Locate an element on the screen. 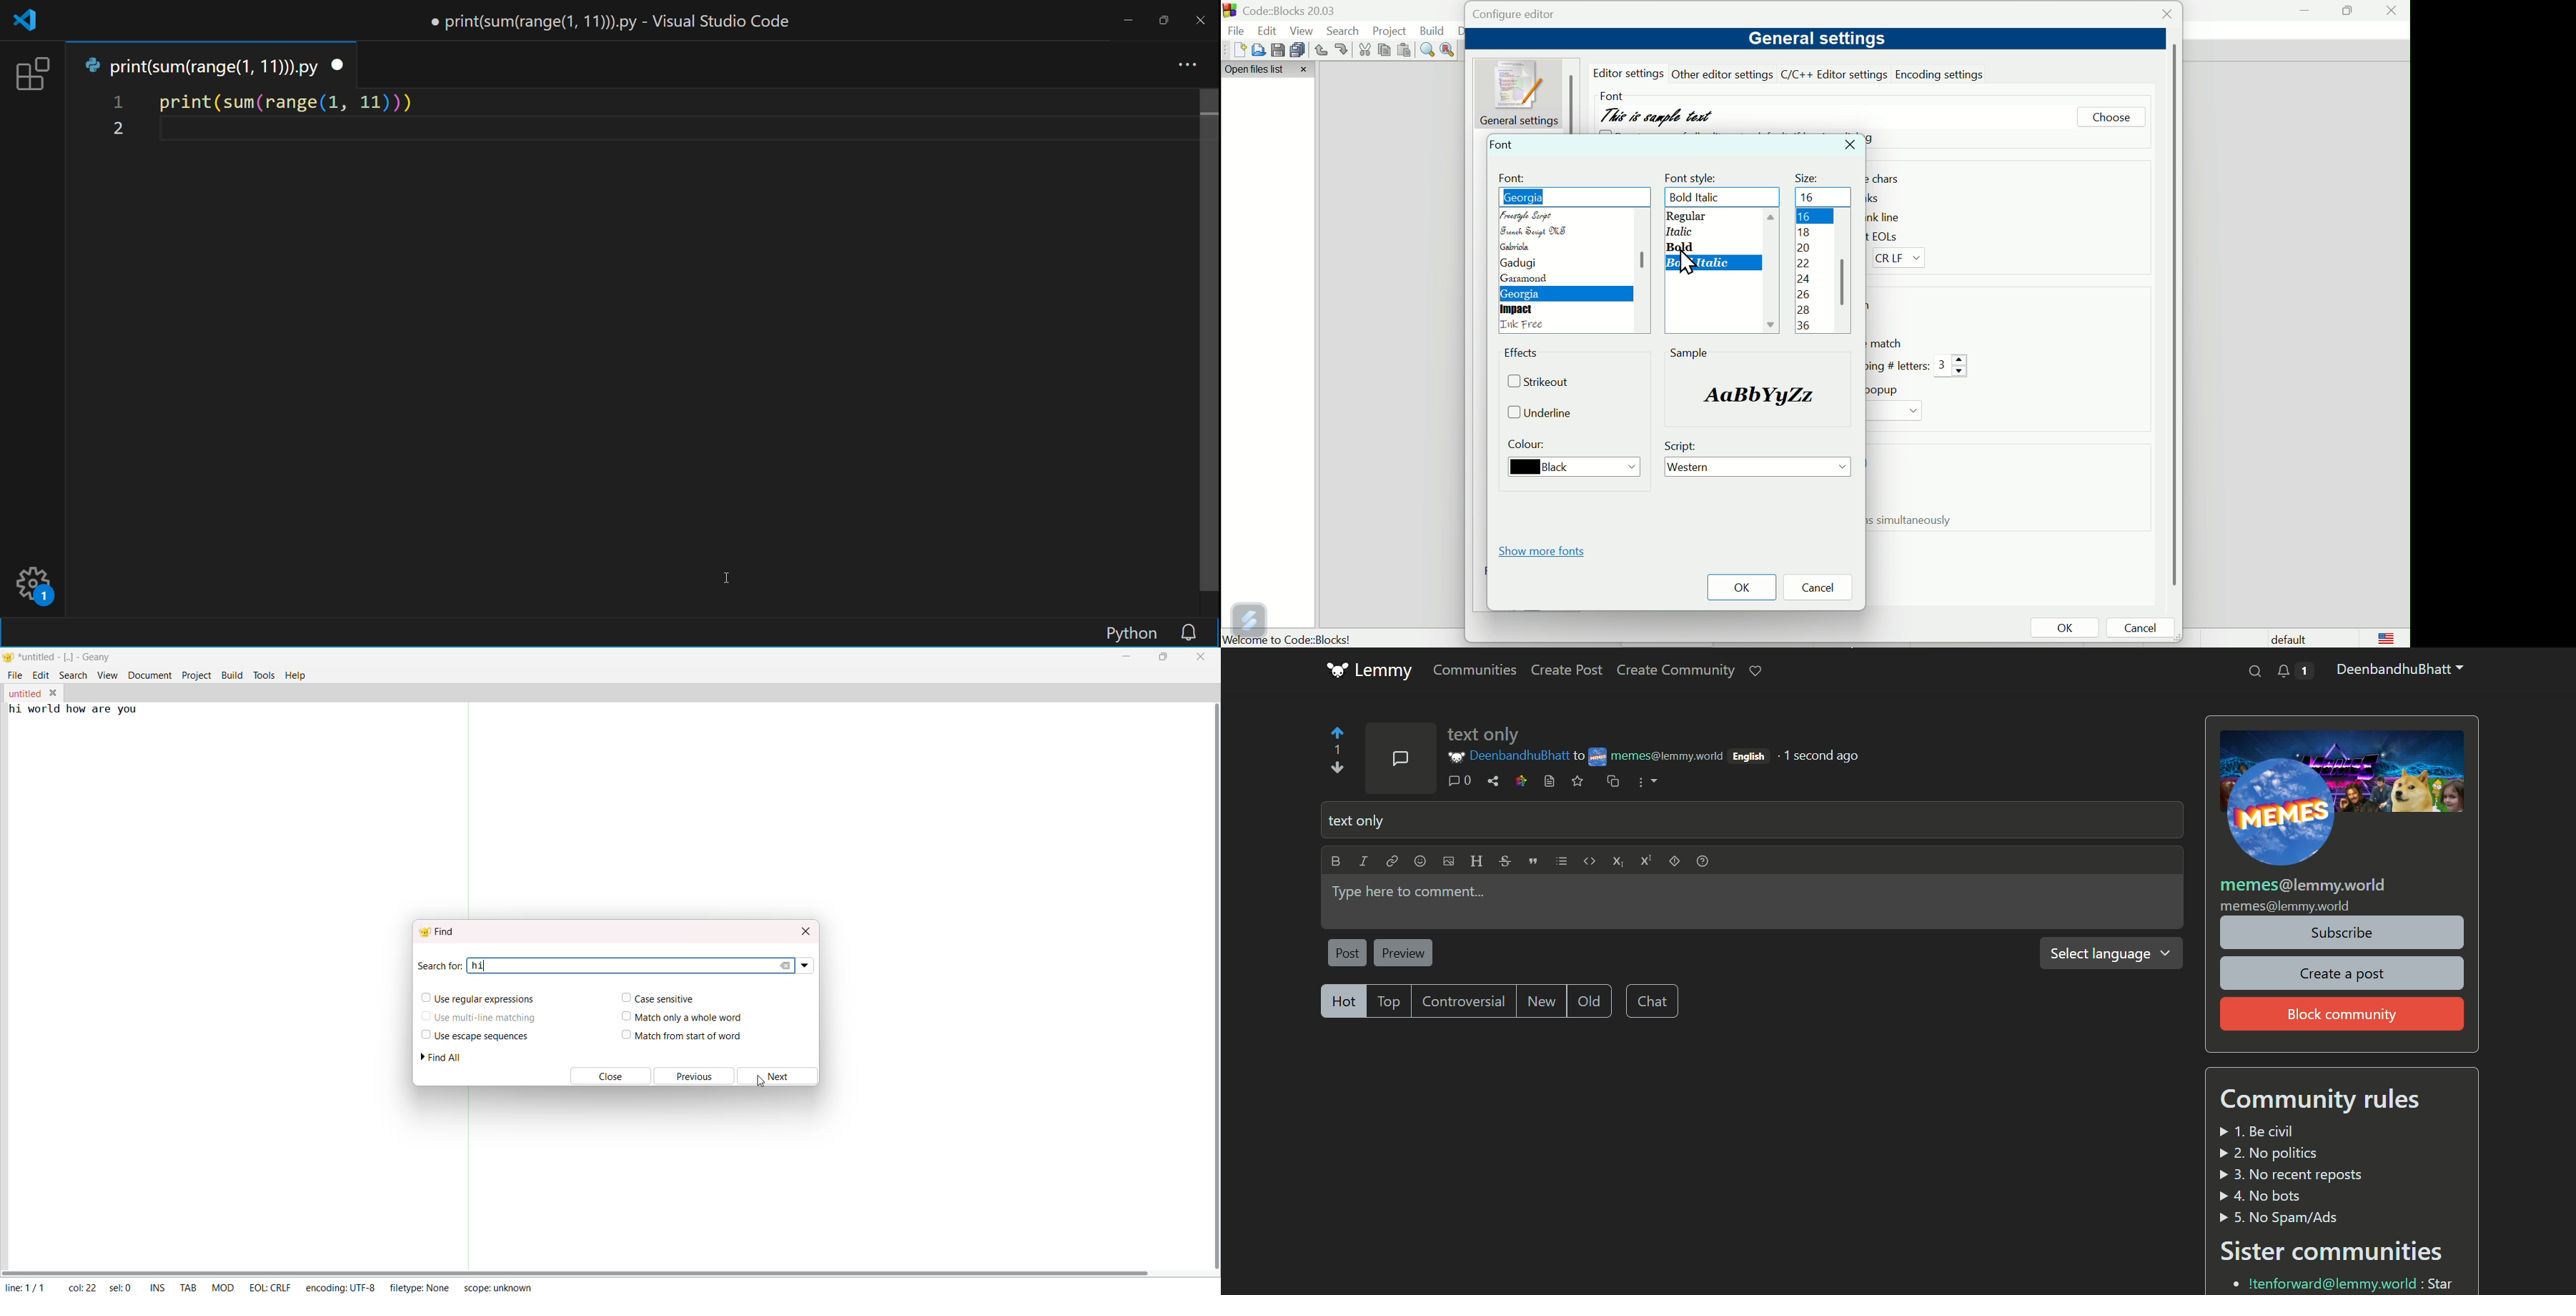 This screenshot has width=2576, height=1316. spoiler is located at coordinates (1675, 860).